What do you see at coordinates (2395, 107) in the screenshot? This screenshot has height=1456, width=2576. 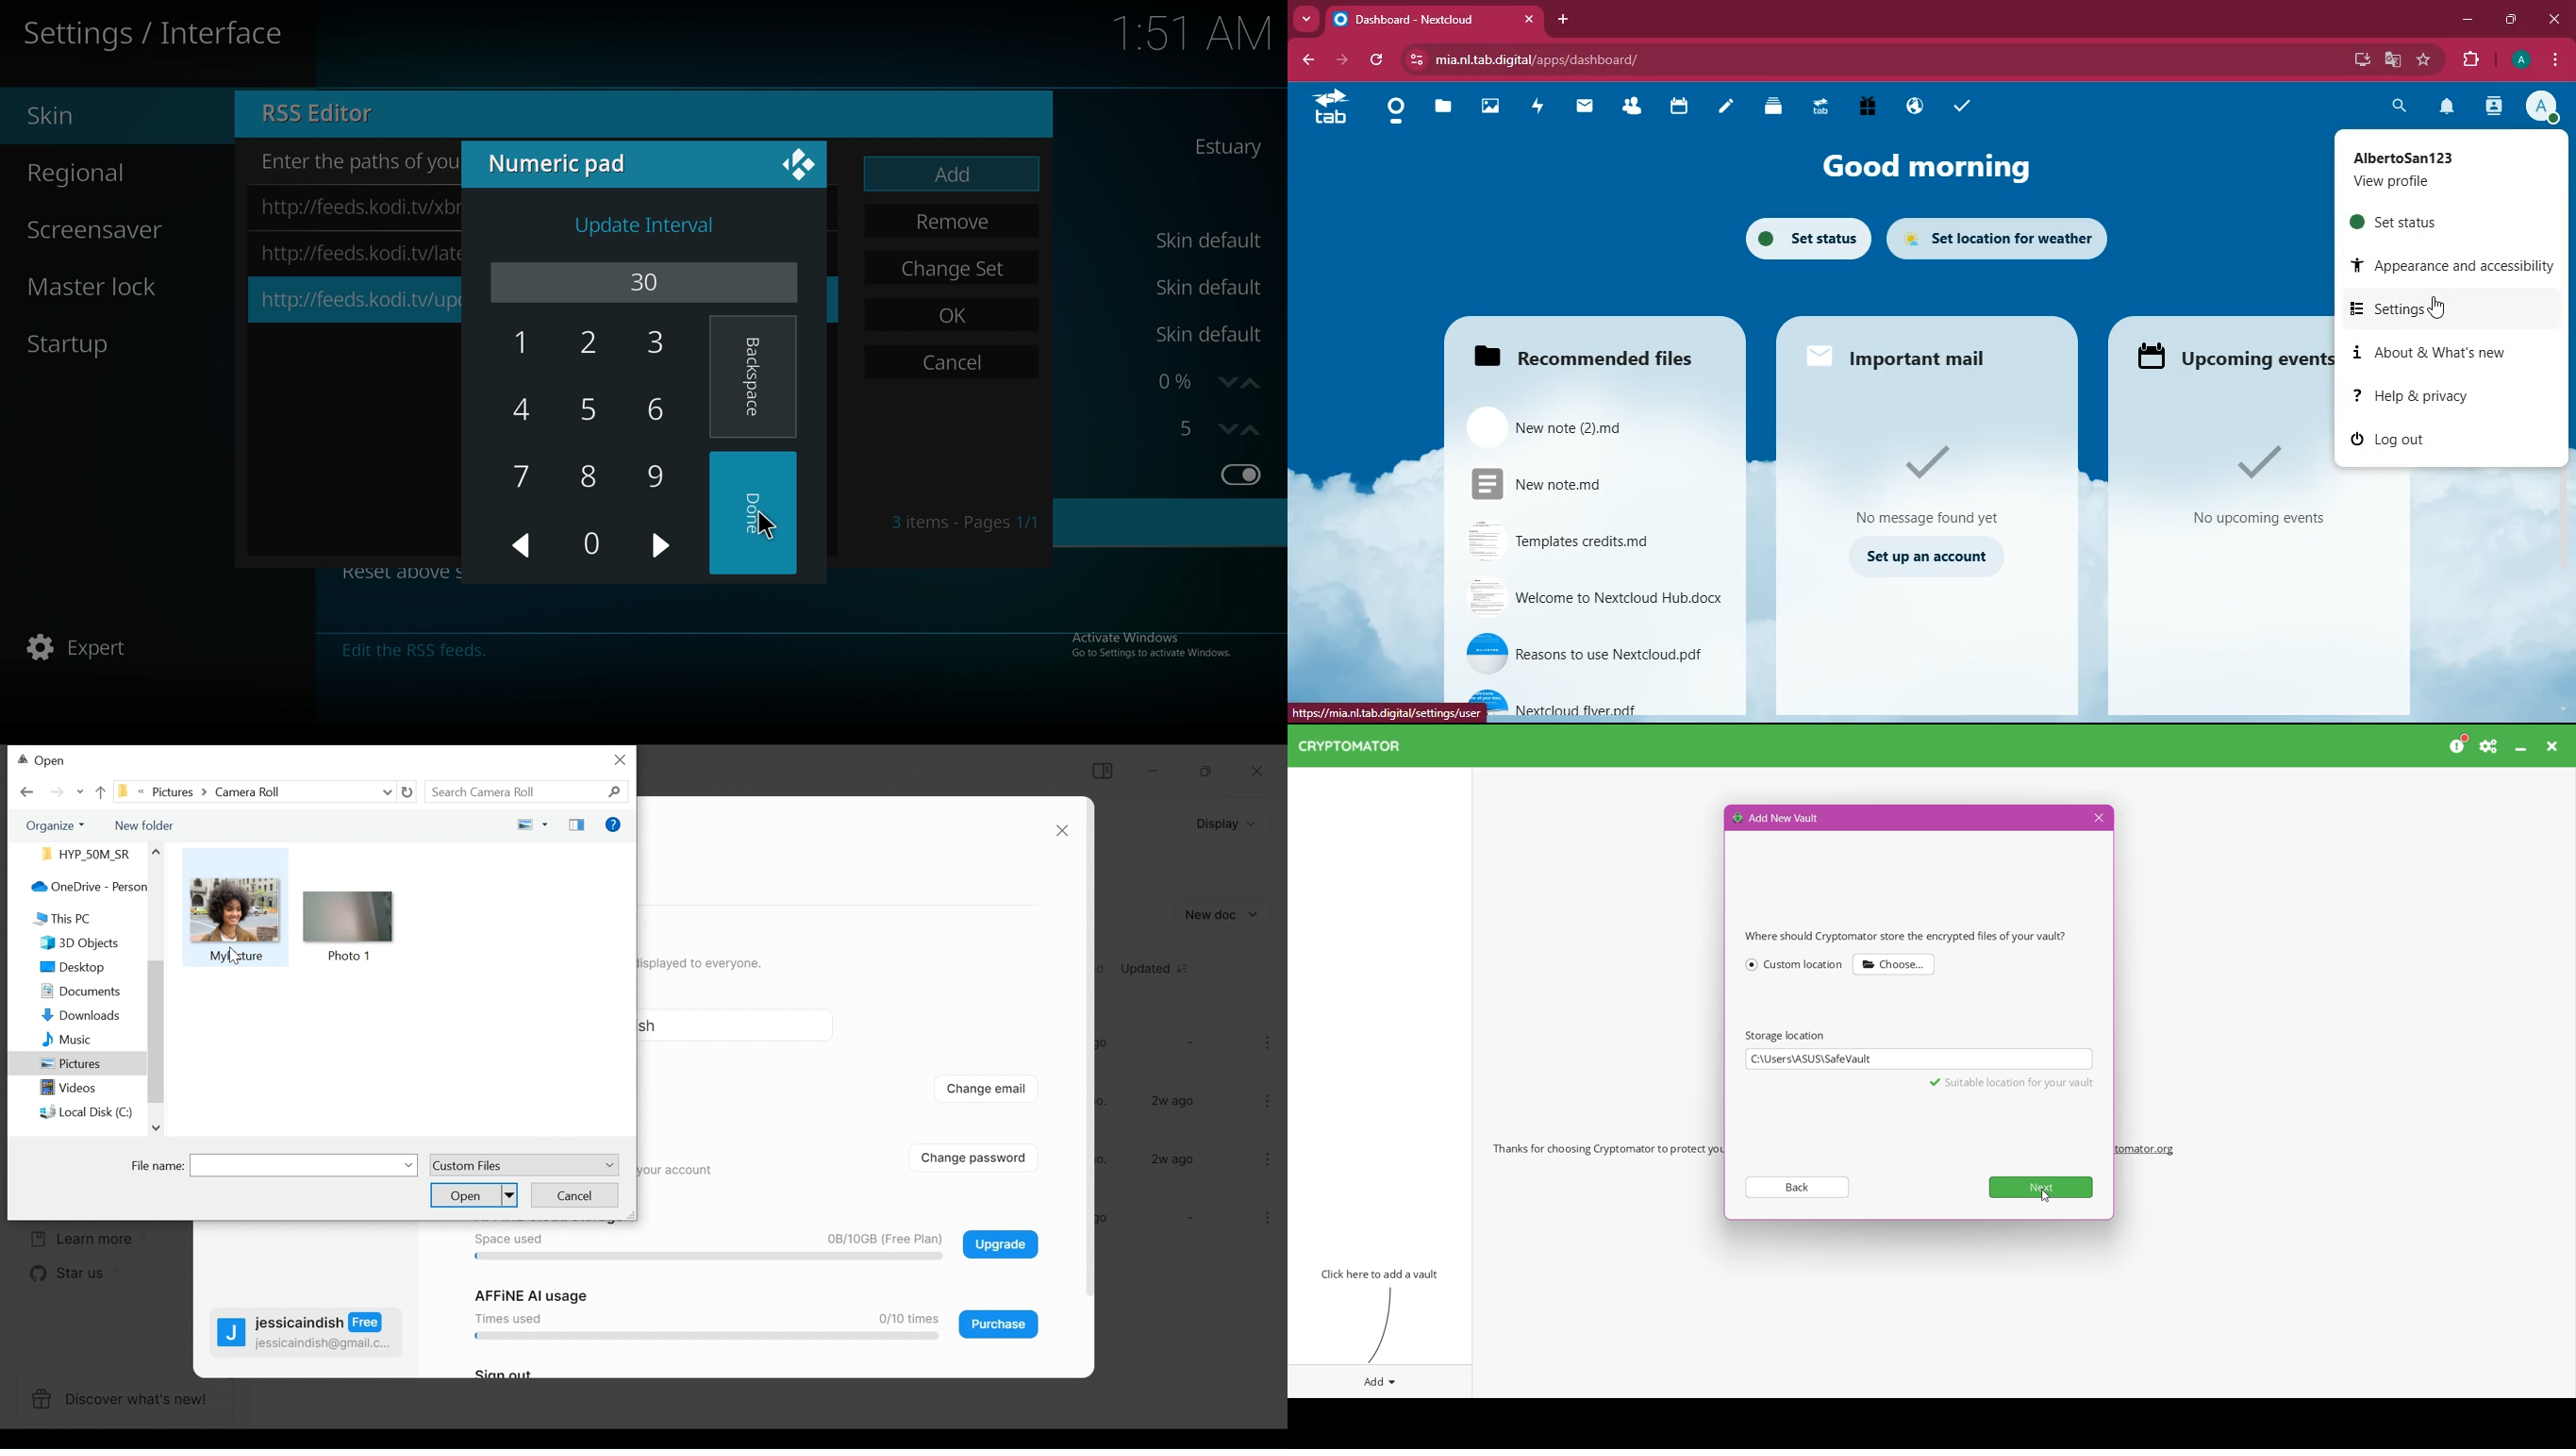 I see `search` at bounding box center [2395, 107].